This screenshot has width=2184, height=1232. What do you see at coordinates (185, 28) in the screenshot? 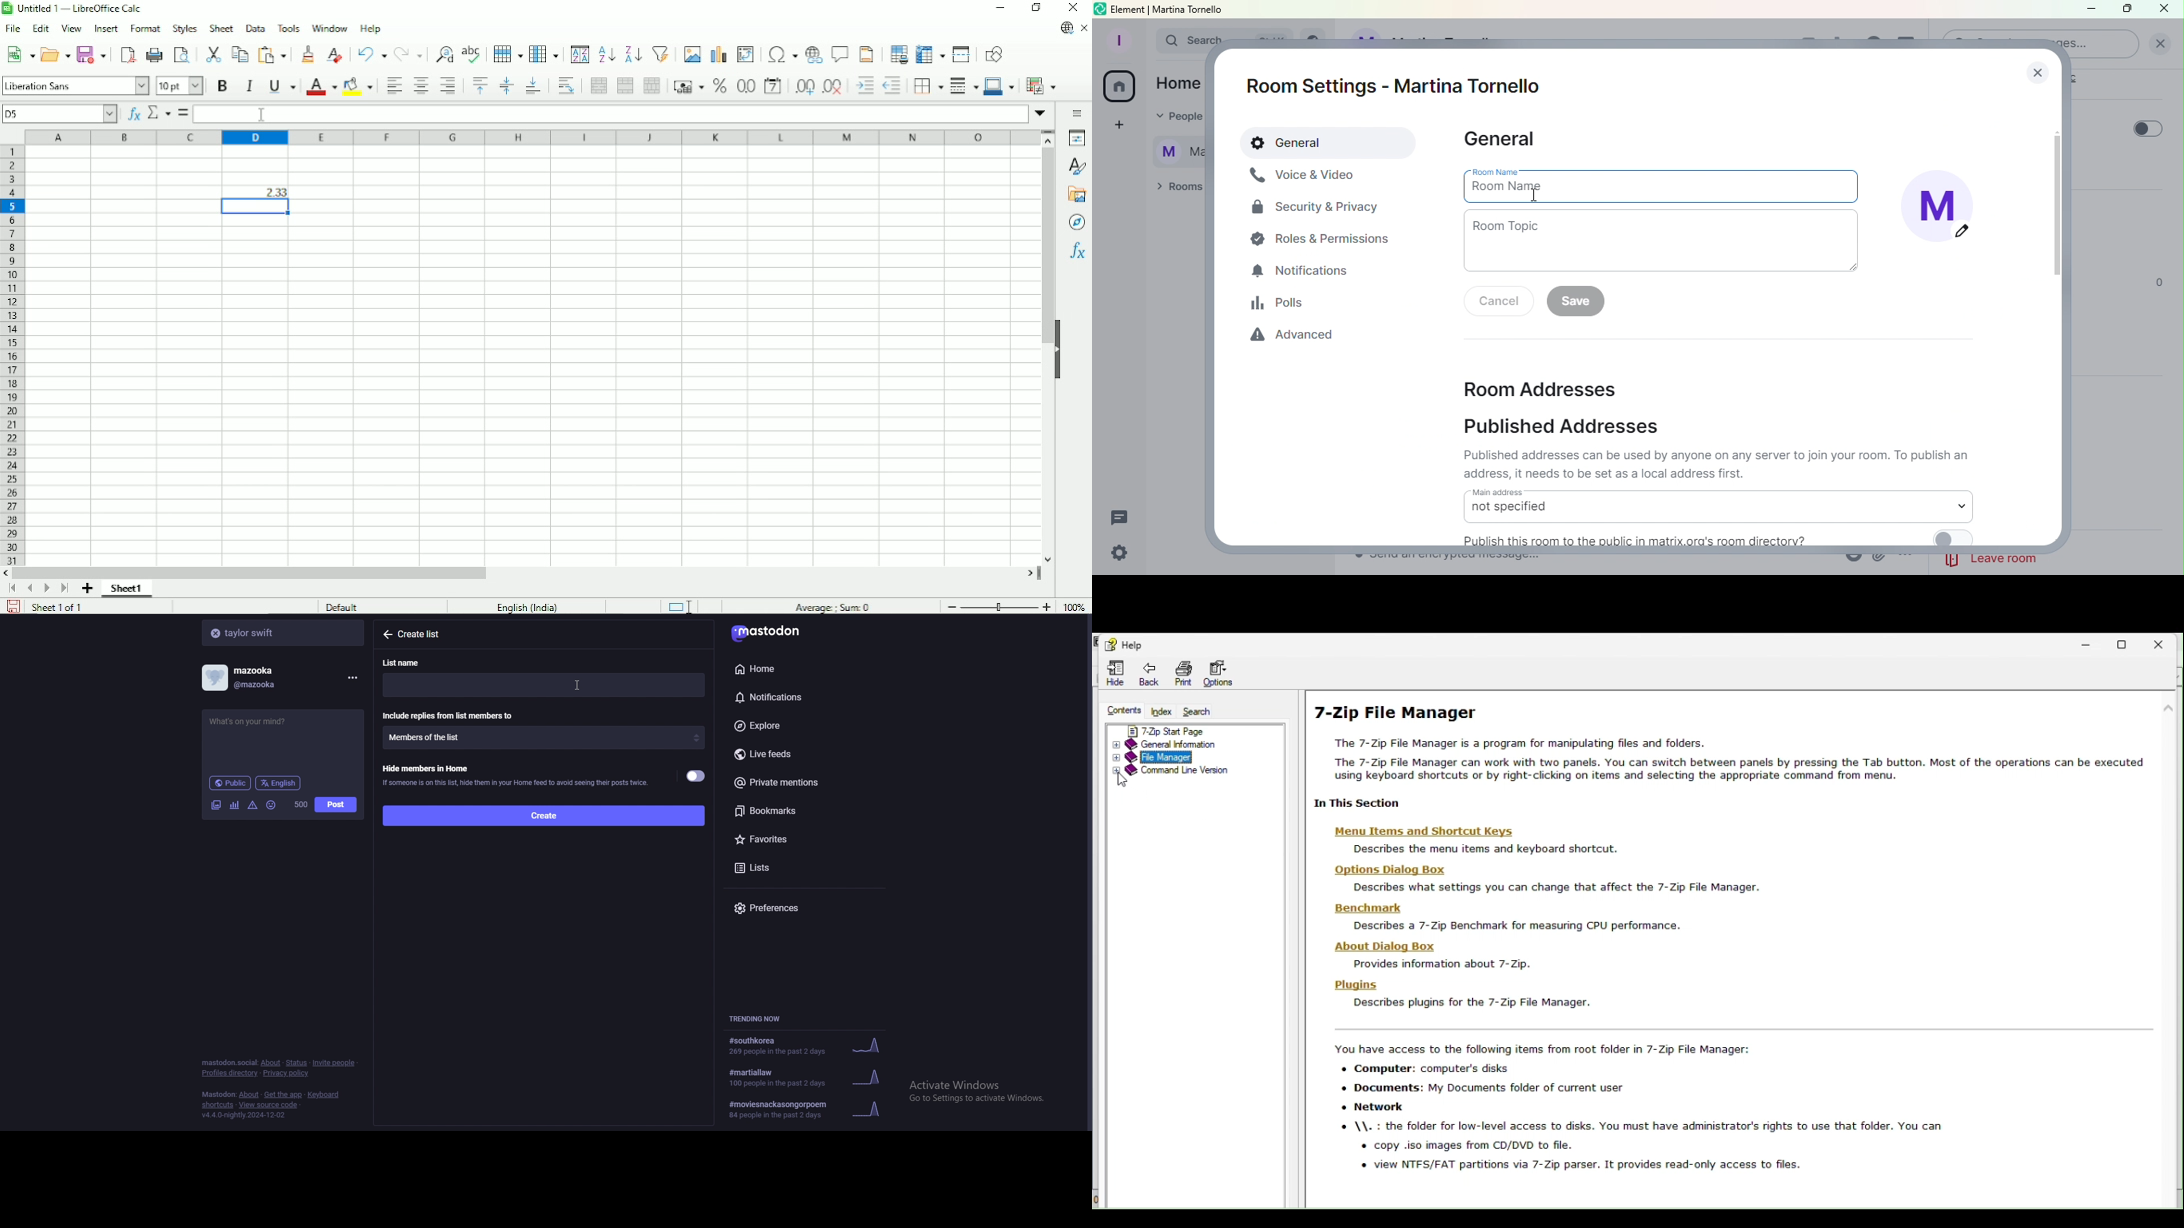
I see `Style` at bounding box center [185, 28].